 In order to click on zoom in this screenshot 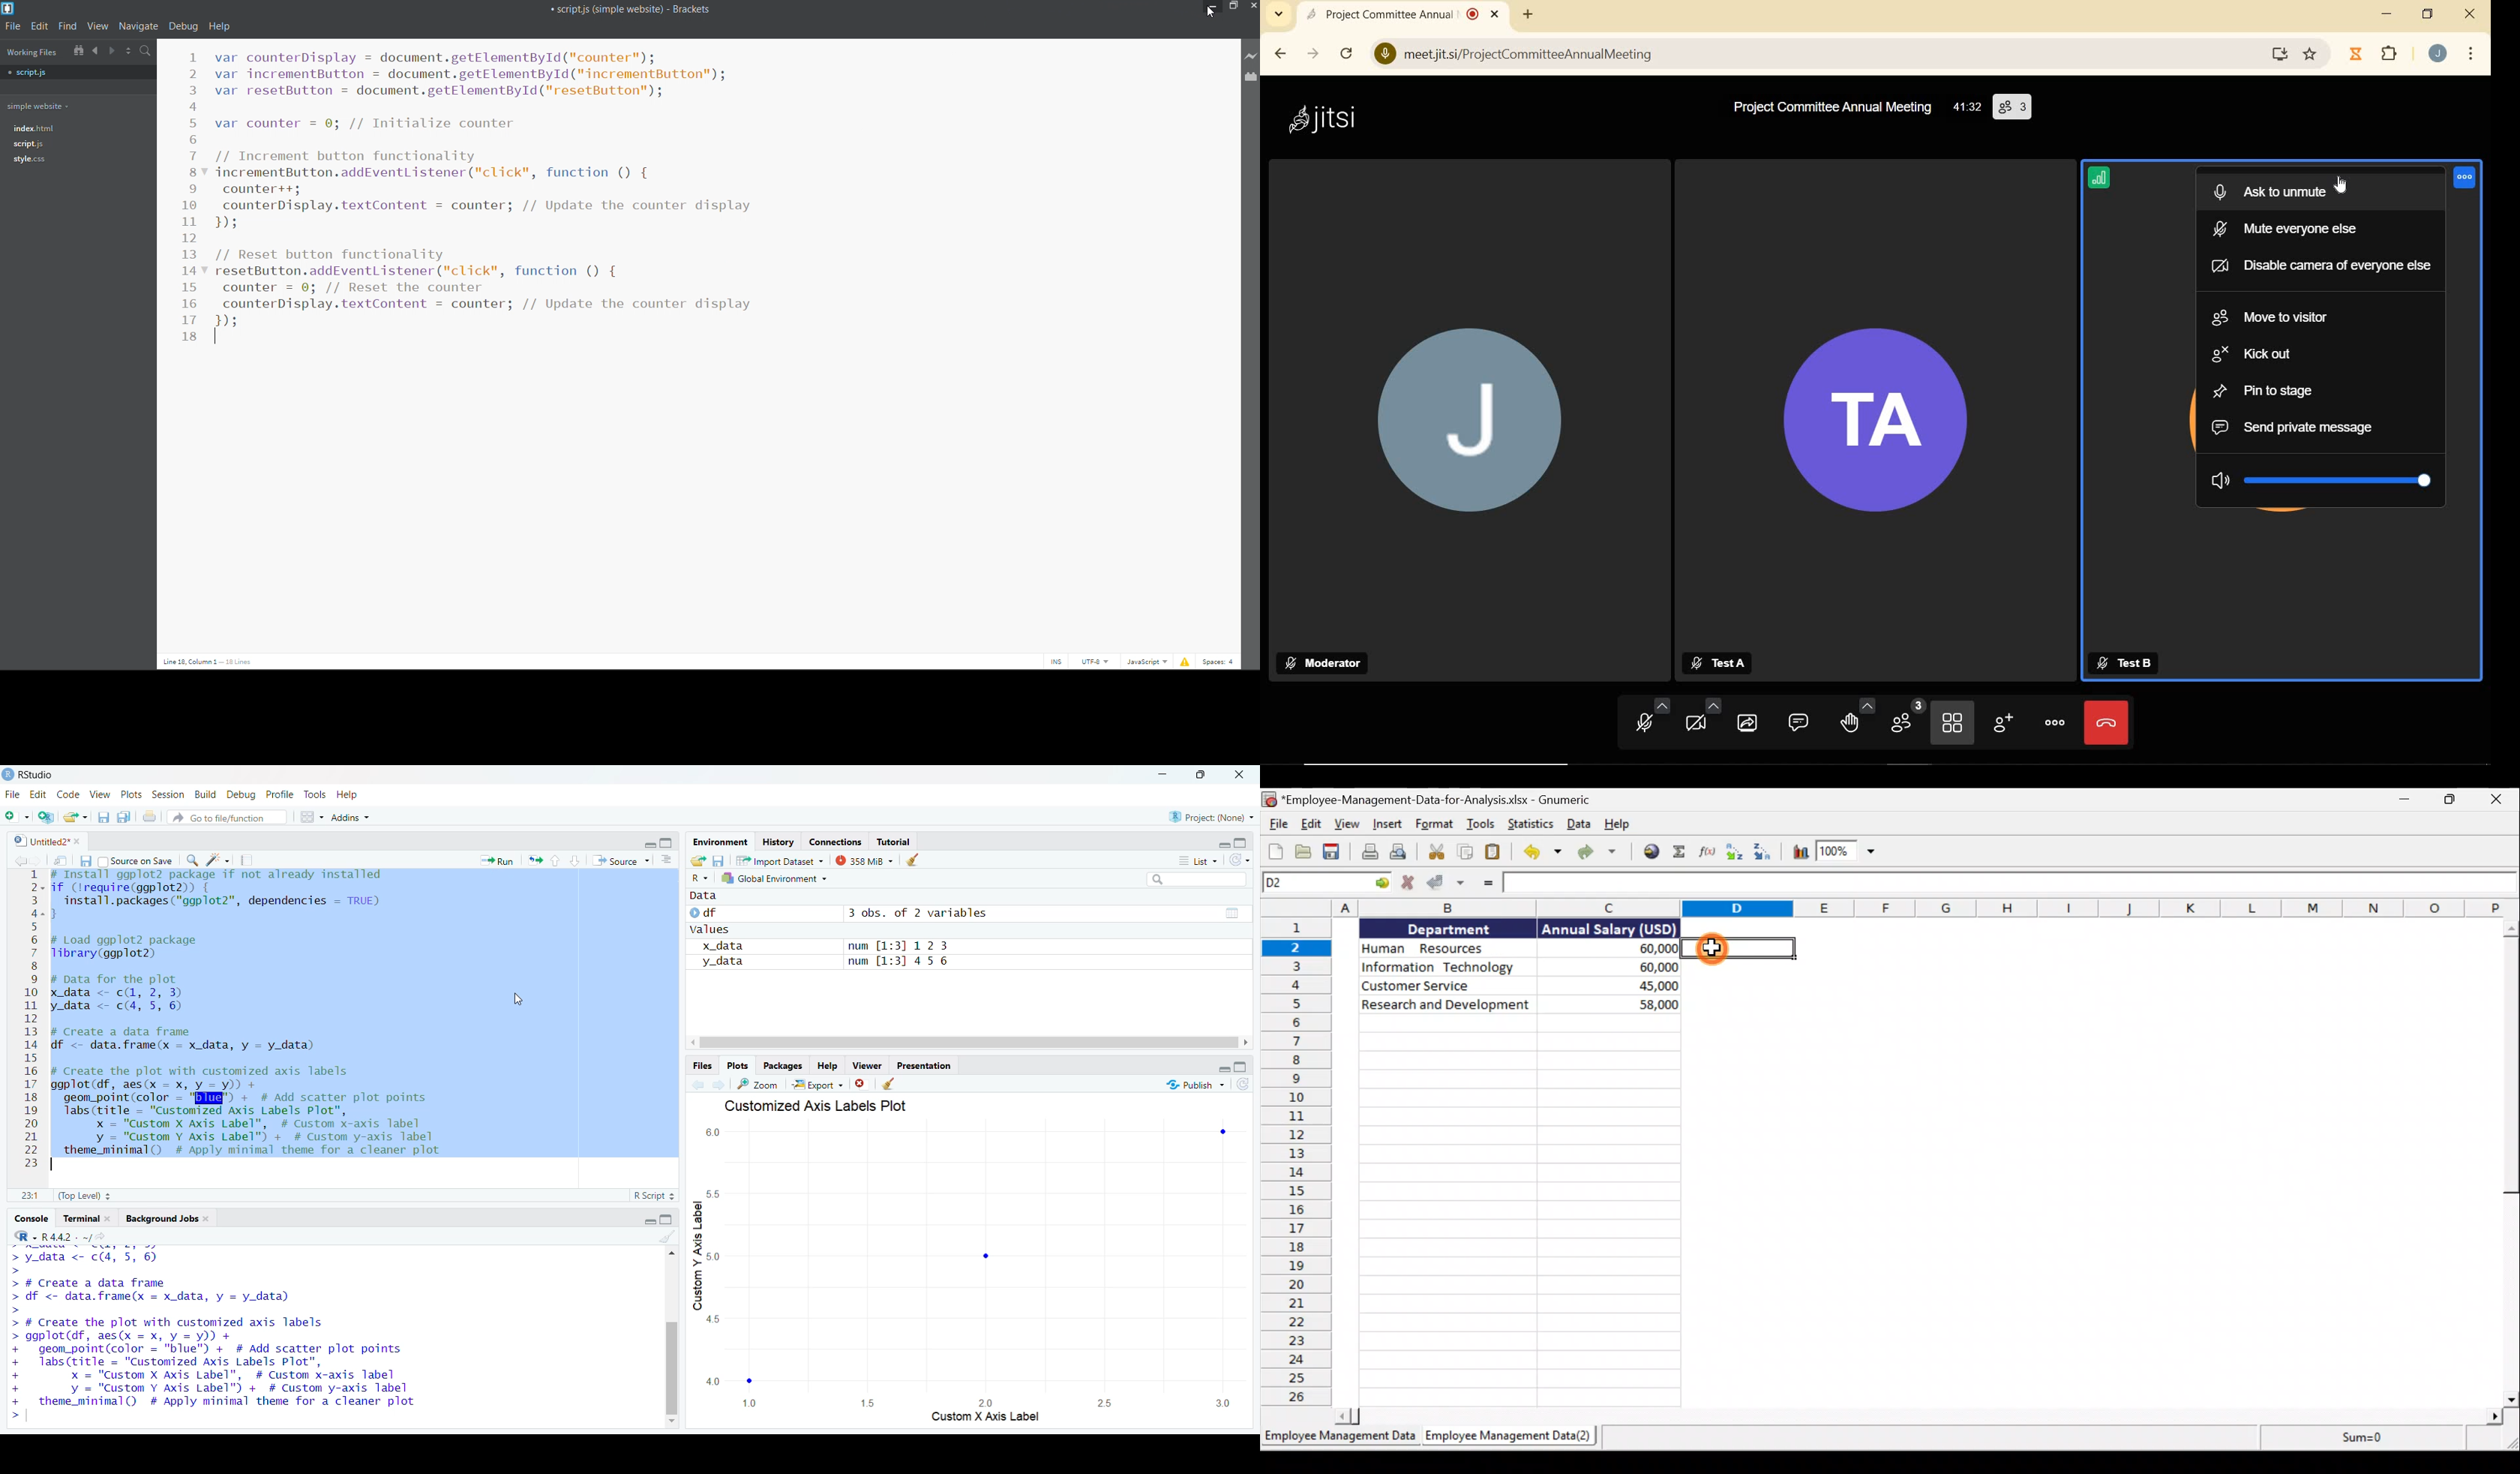, I will do `click(1855, 852)`.